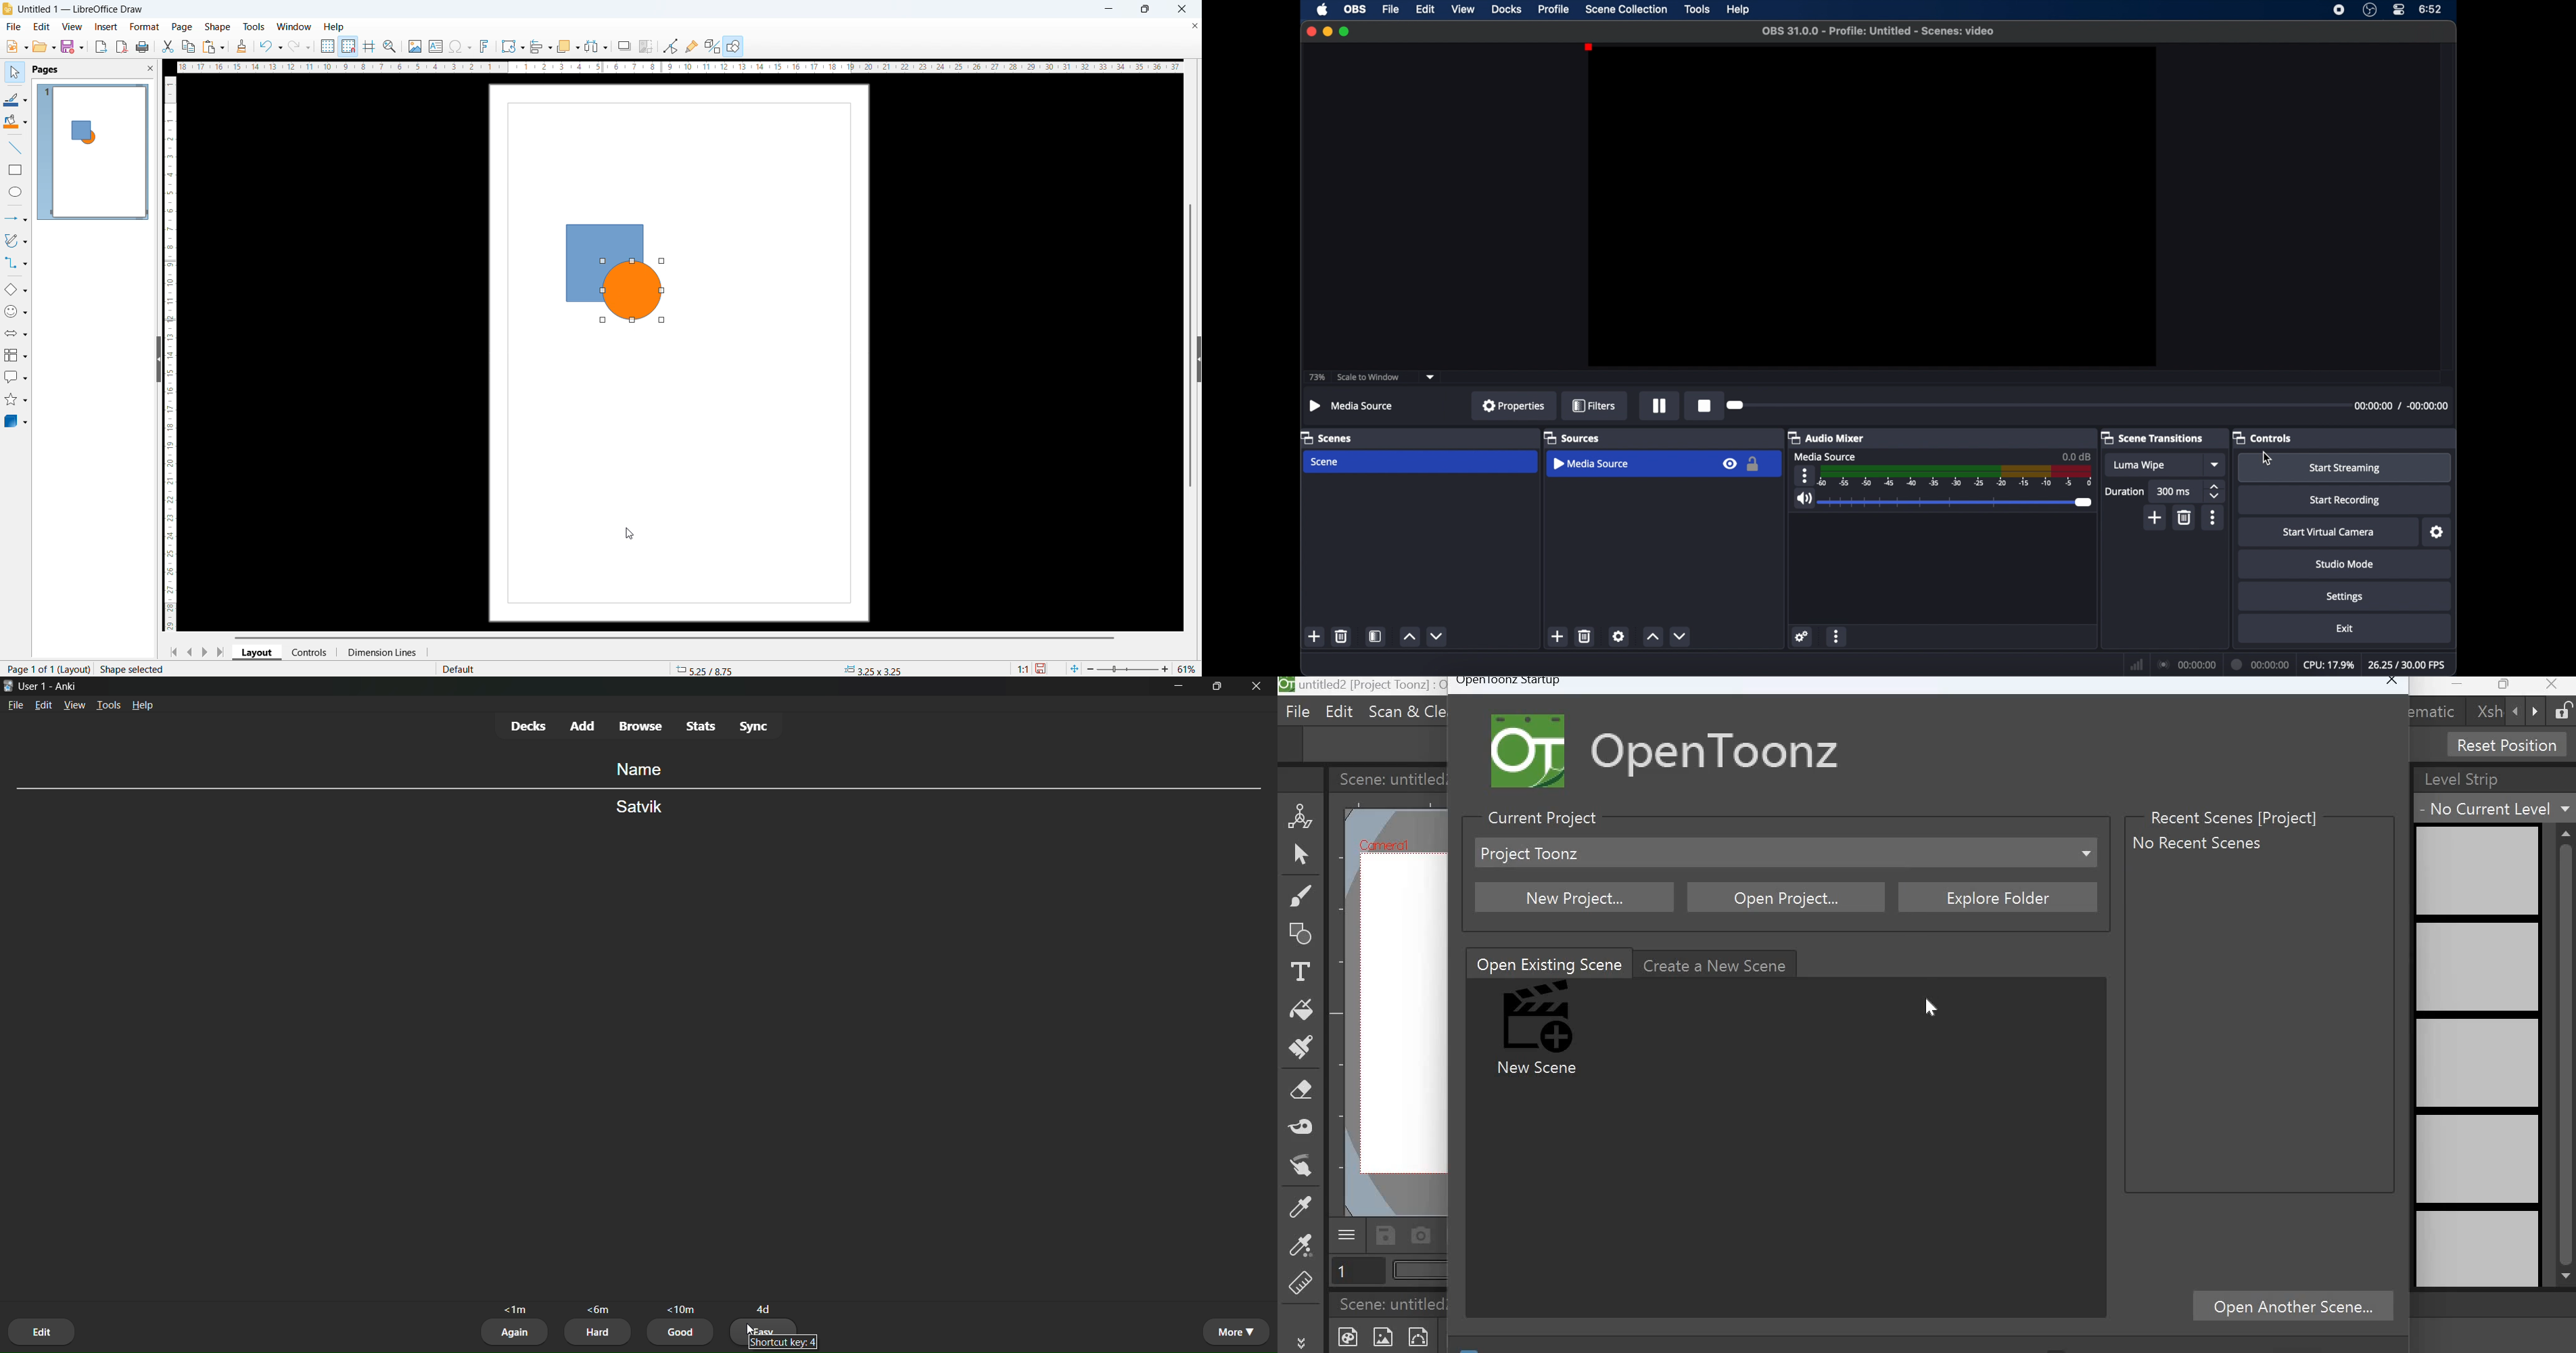  What do you see at coordinates (72, 26) in the screenshot?
I see `view ` at bounding box center [72, 26].